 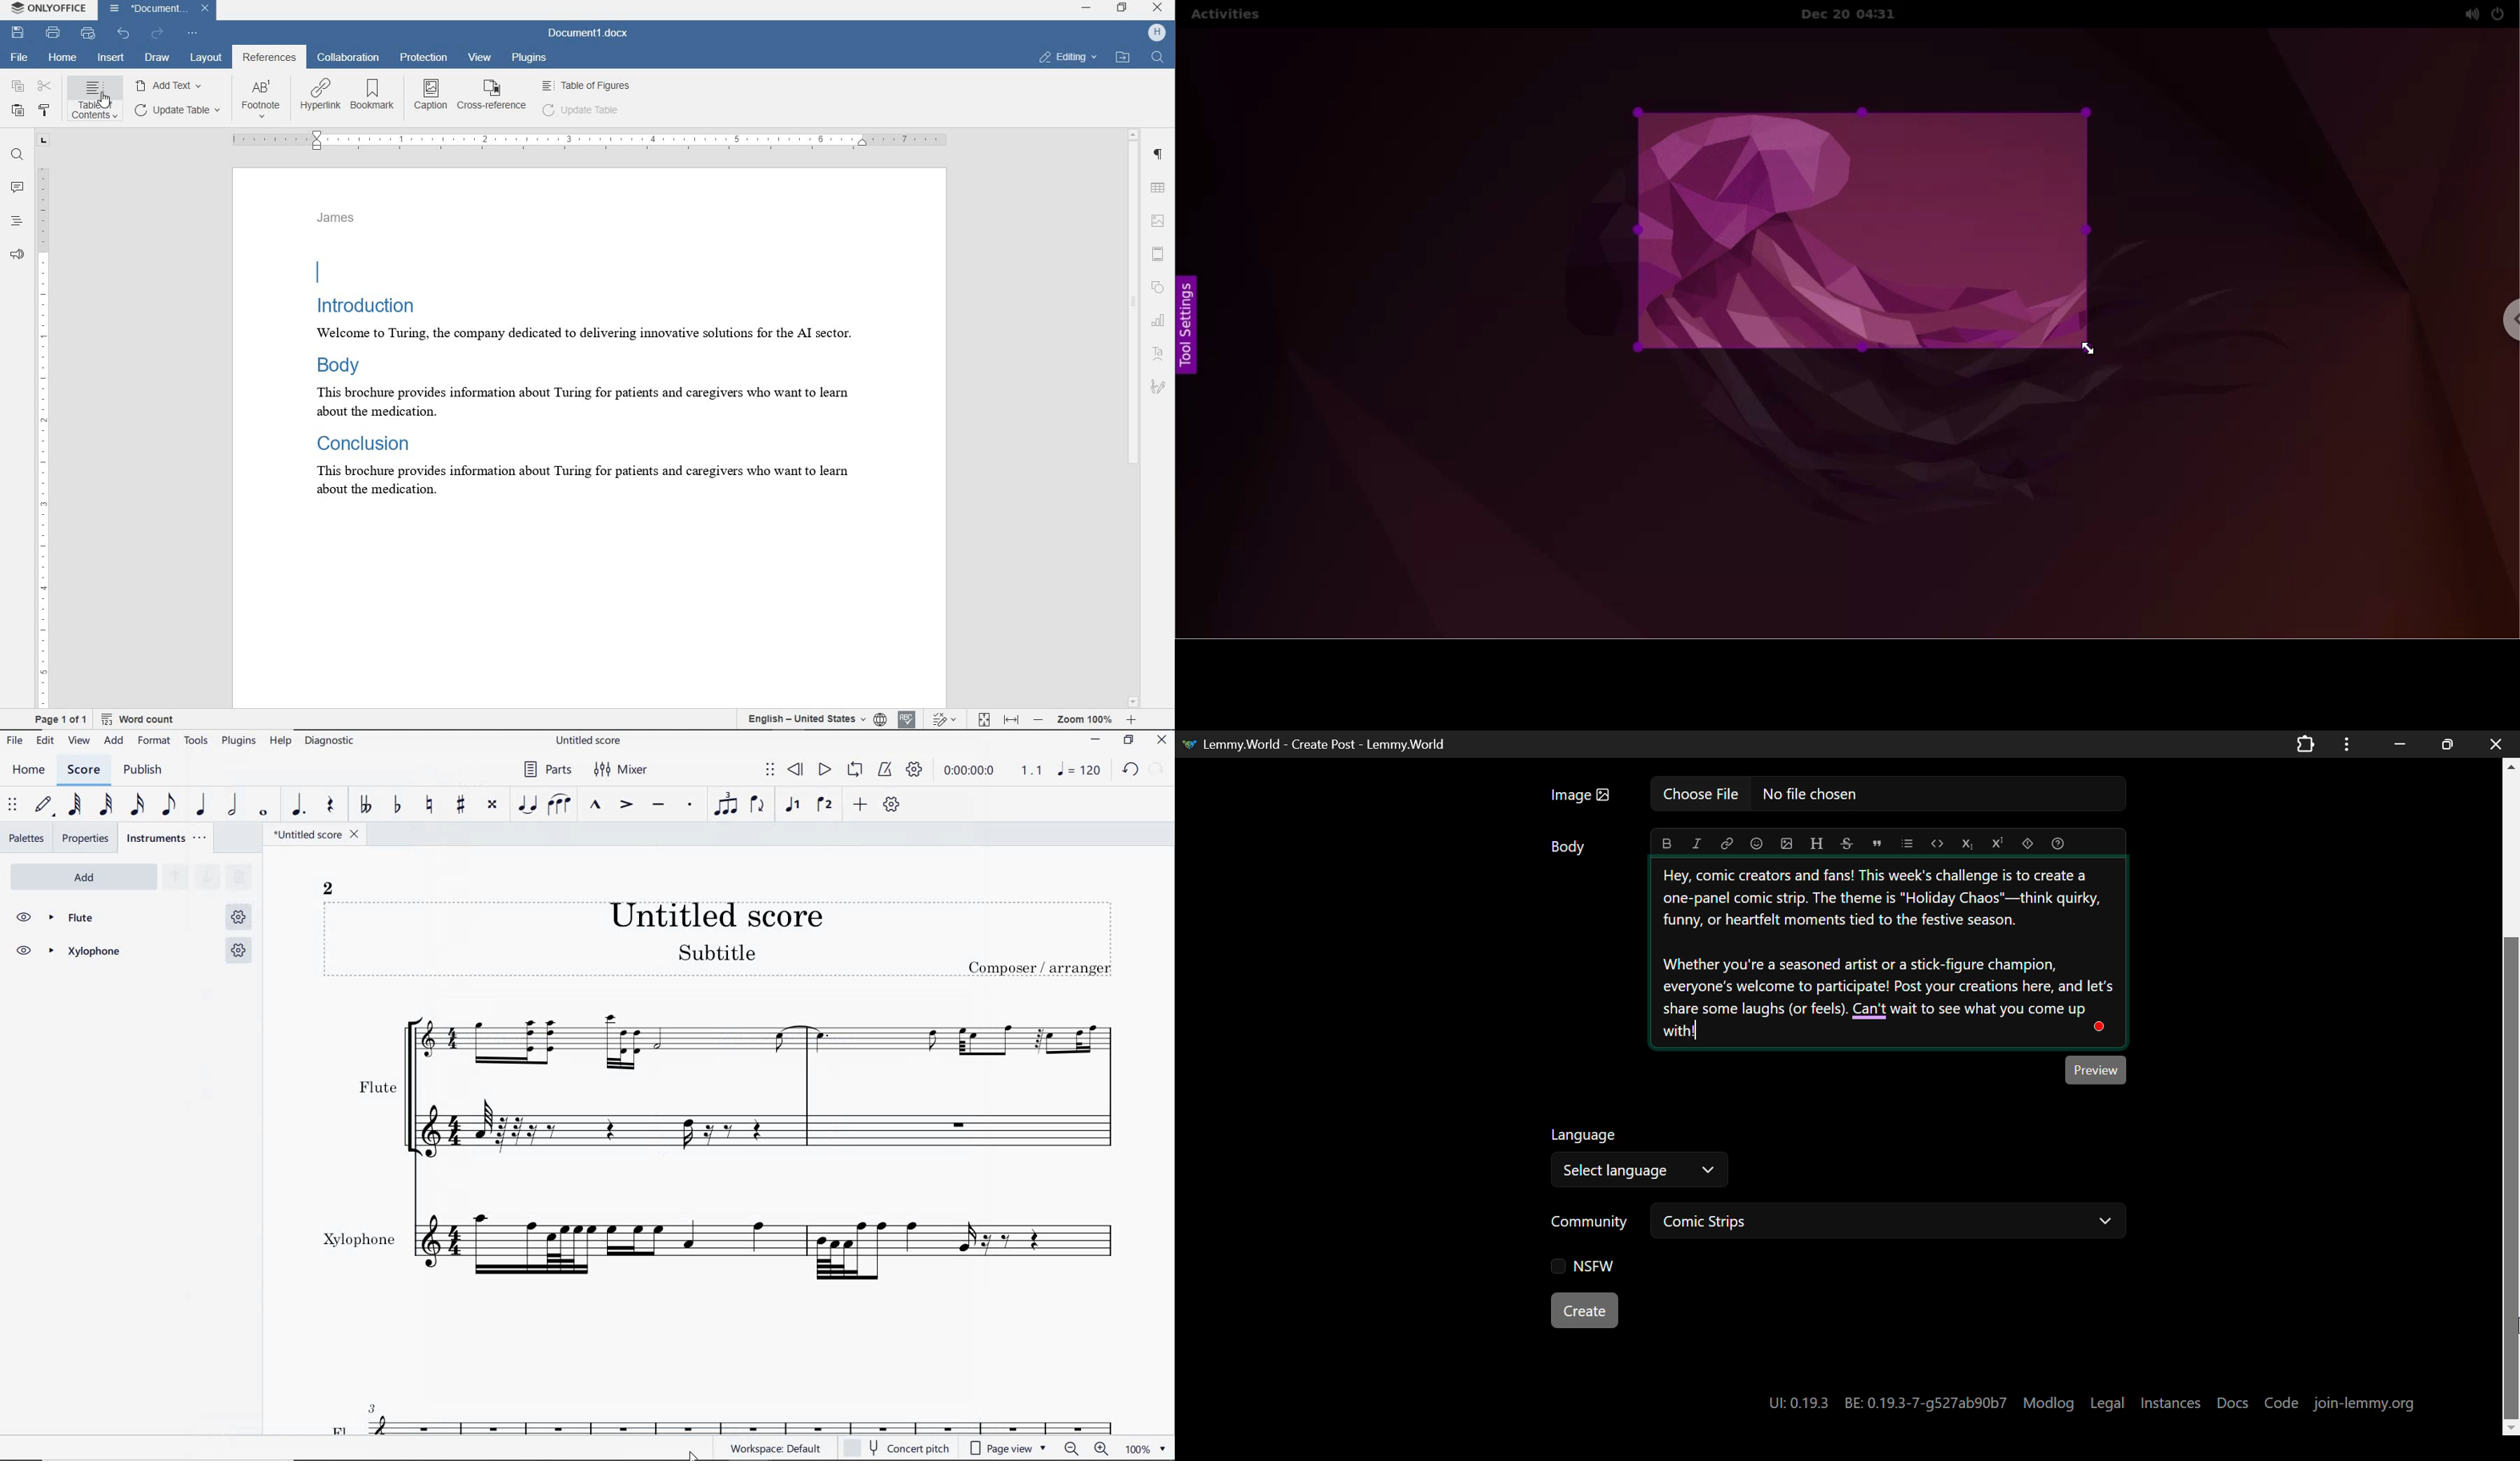 I want to click on caption, so click(x=431, y=97).